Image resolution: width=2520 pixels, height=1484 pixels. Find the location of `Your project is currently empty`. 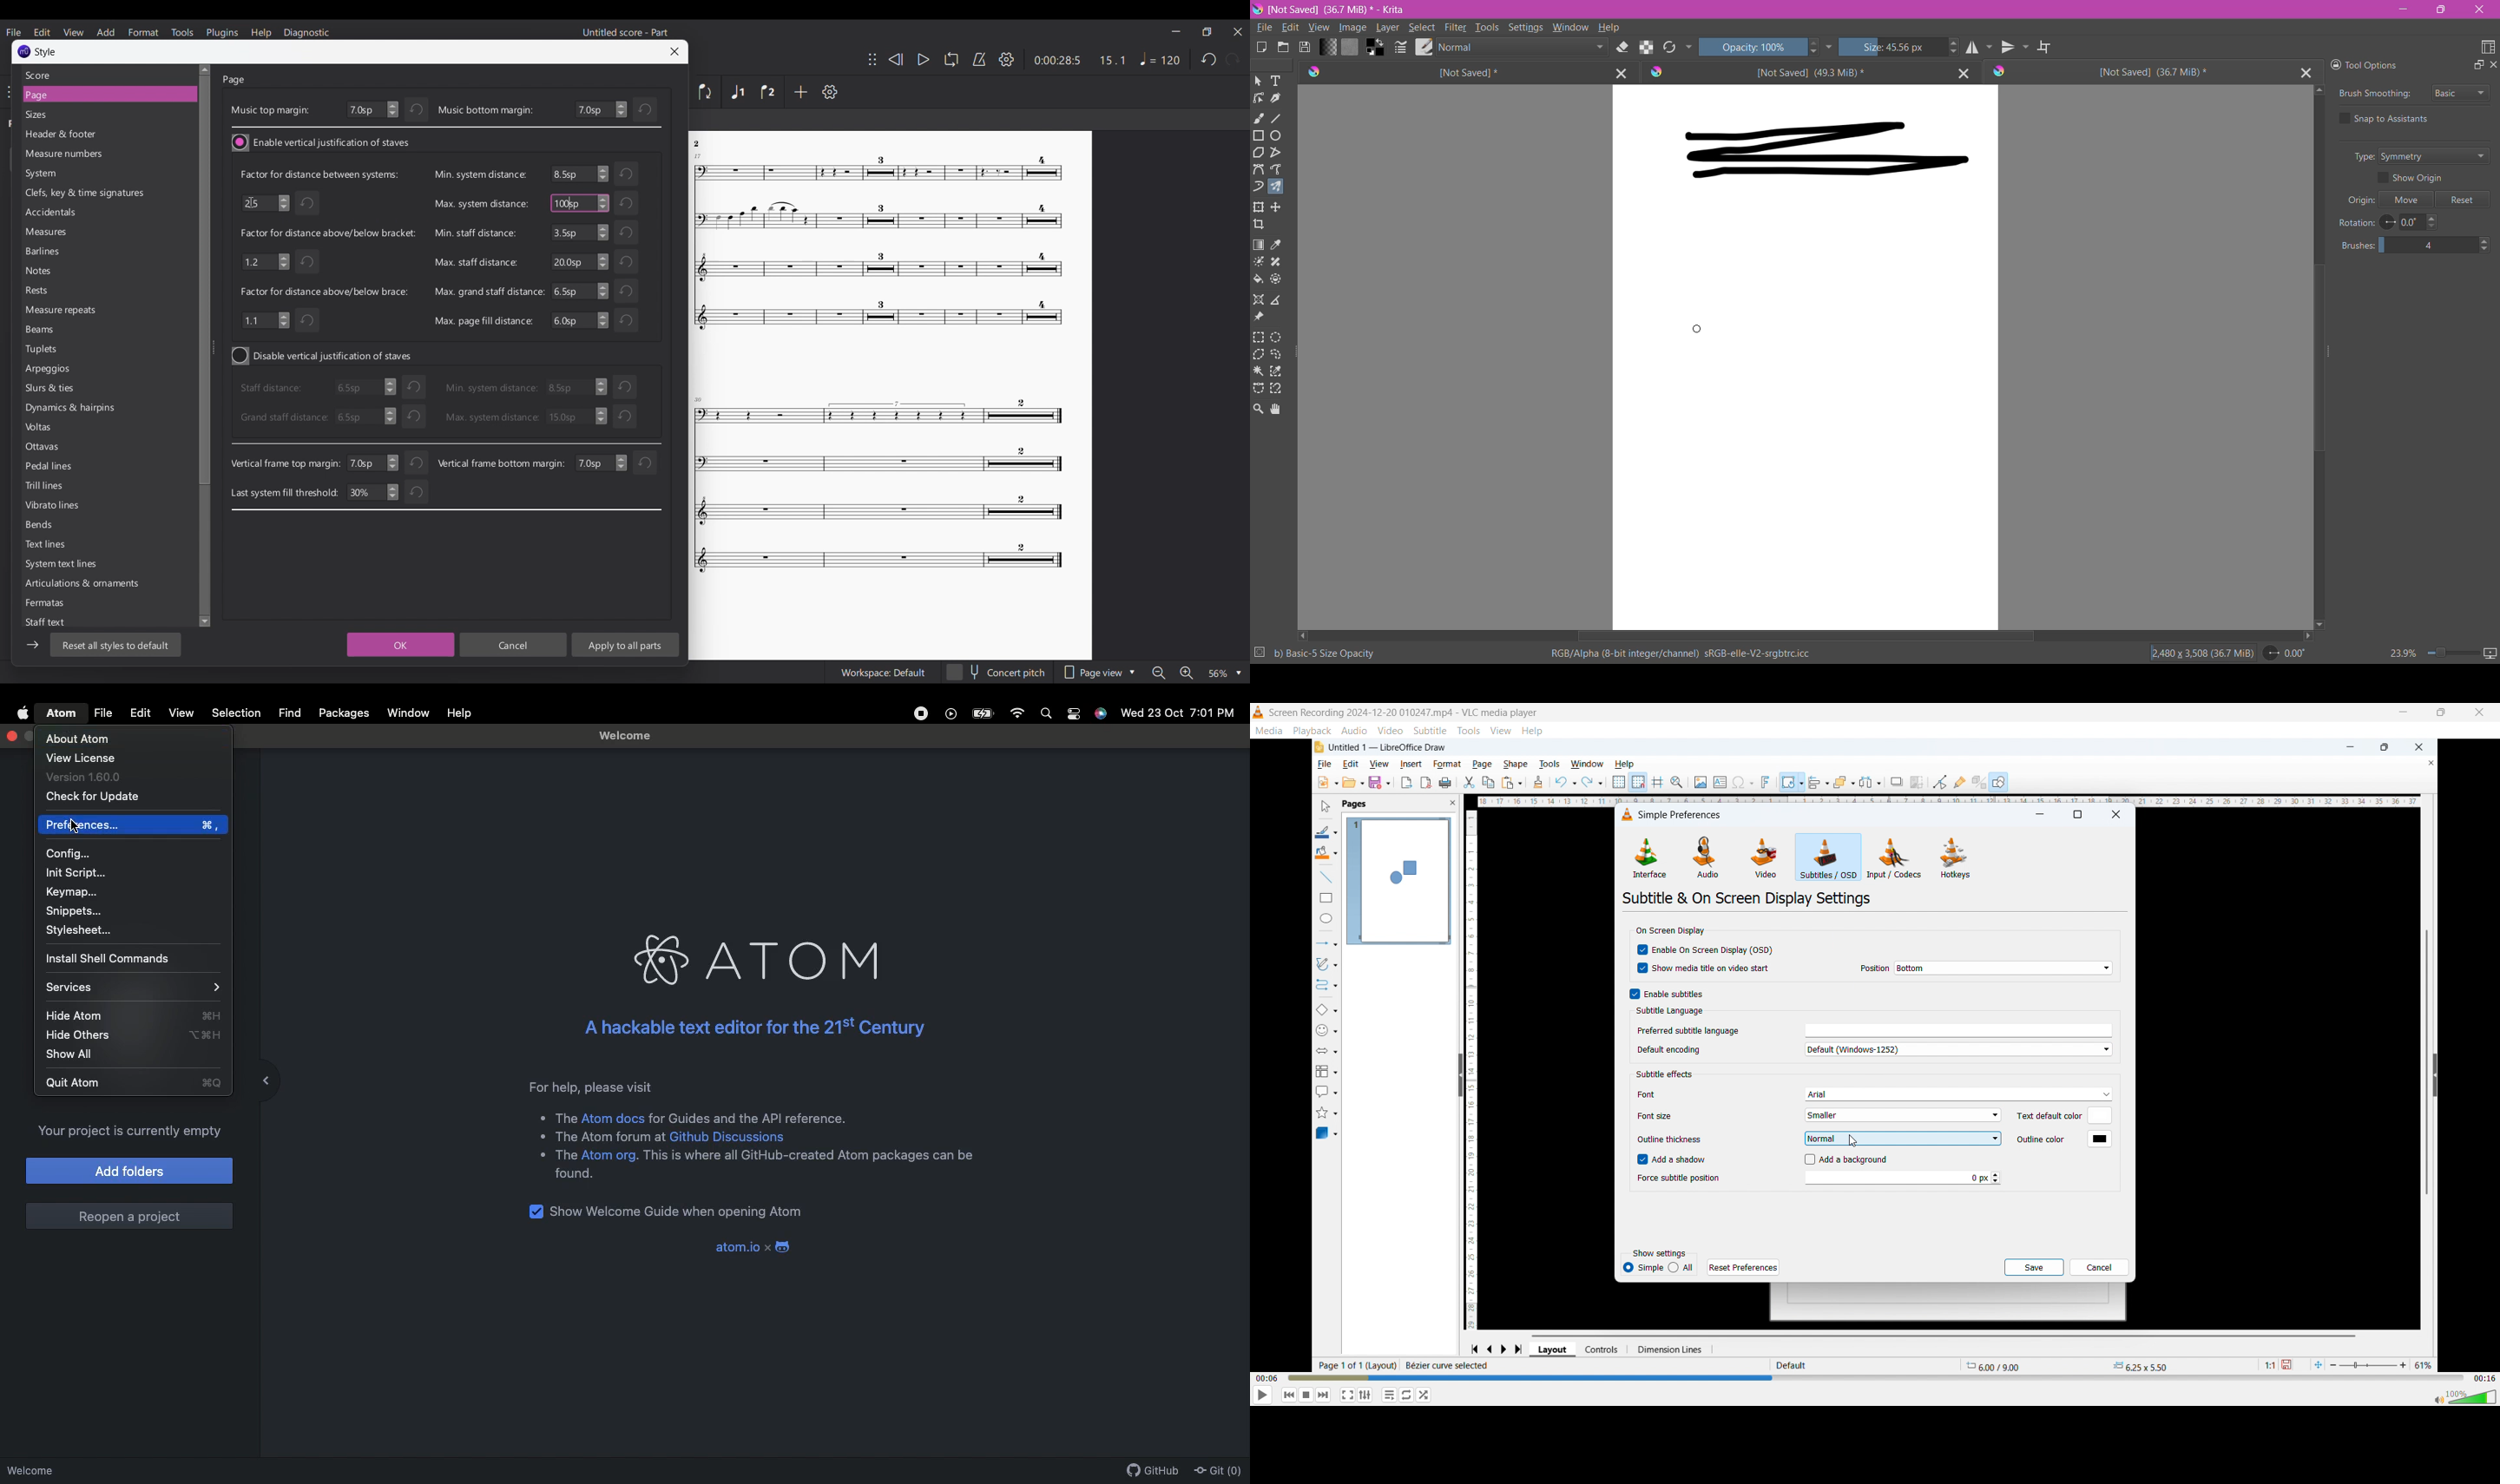

Your project is currently empty is located at coordinates (131, 1131).